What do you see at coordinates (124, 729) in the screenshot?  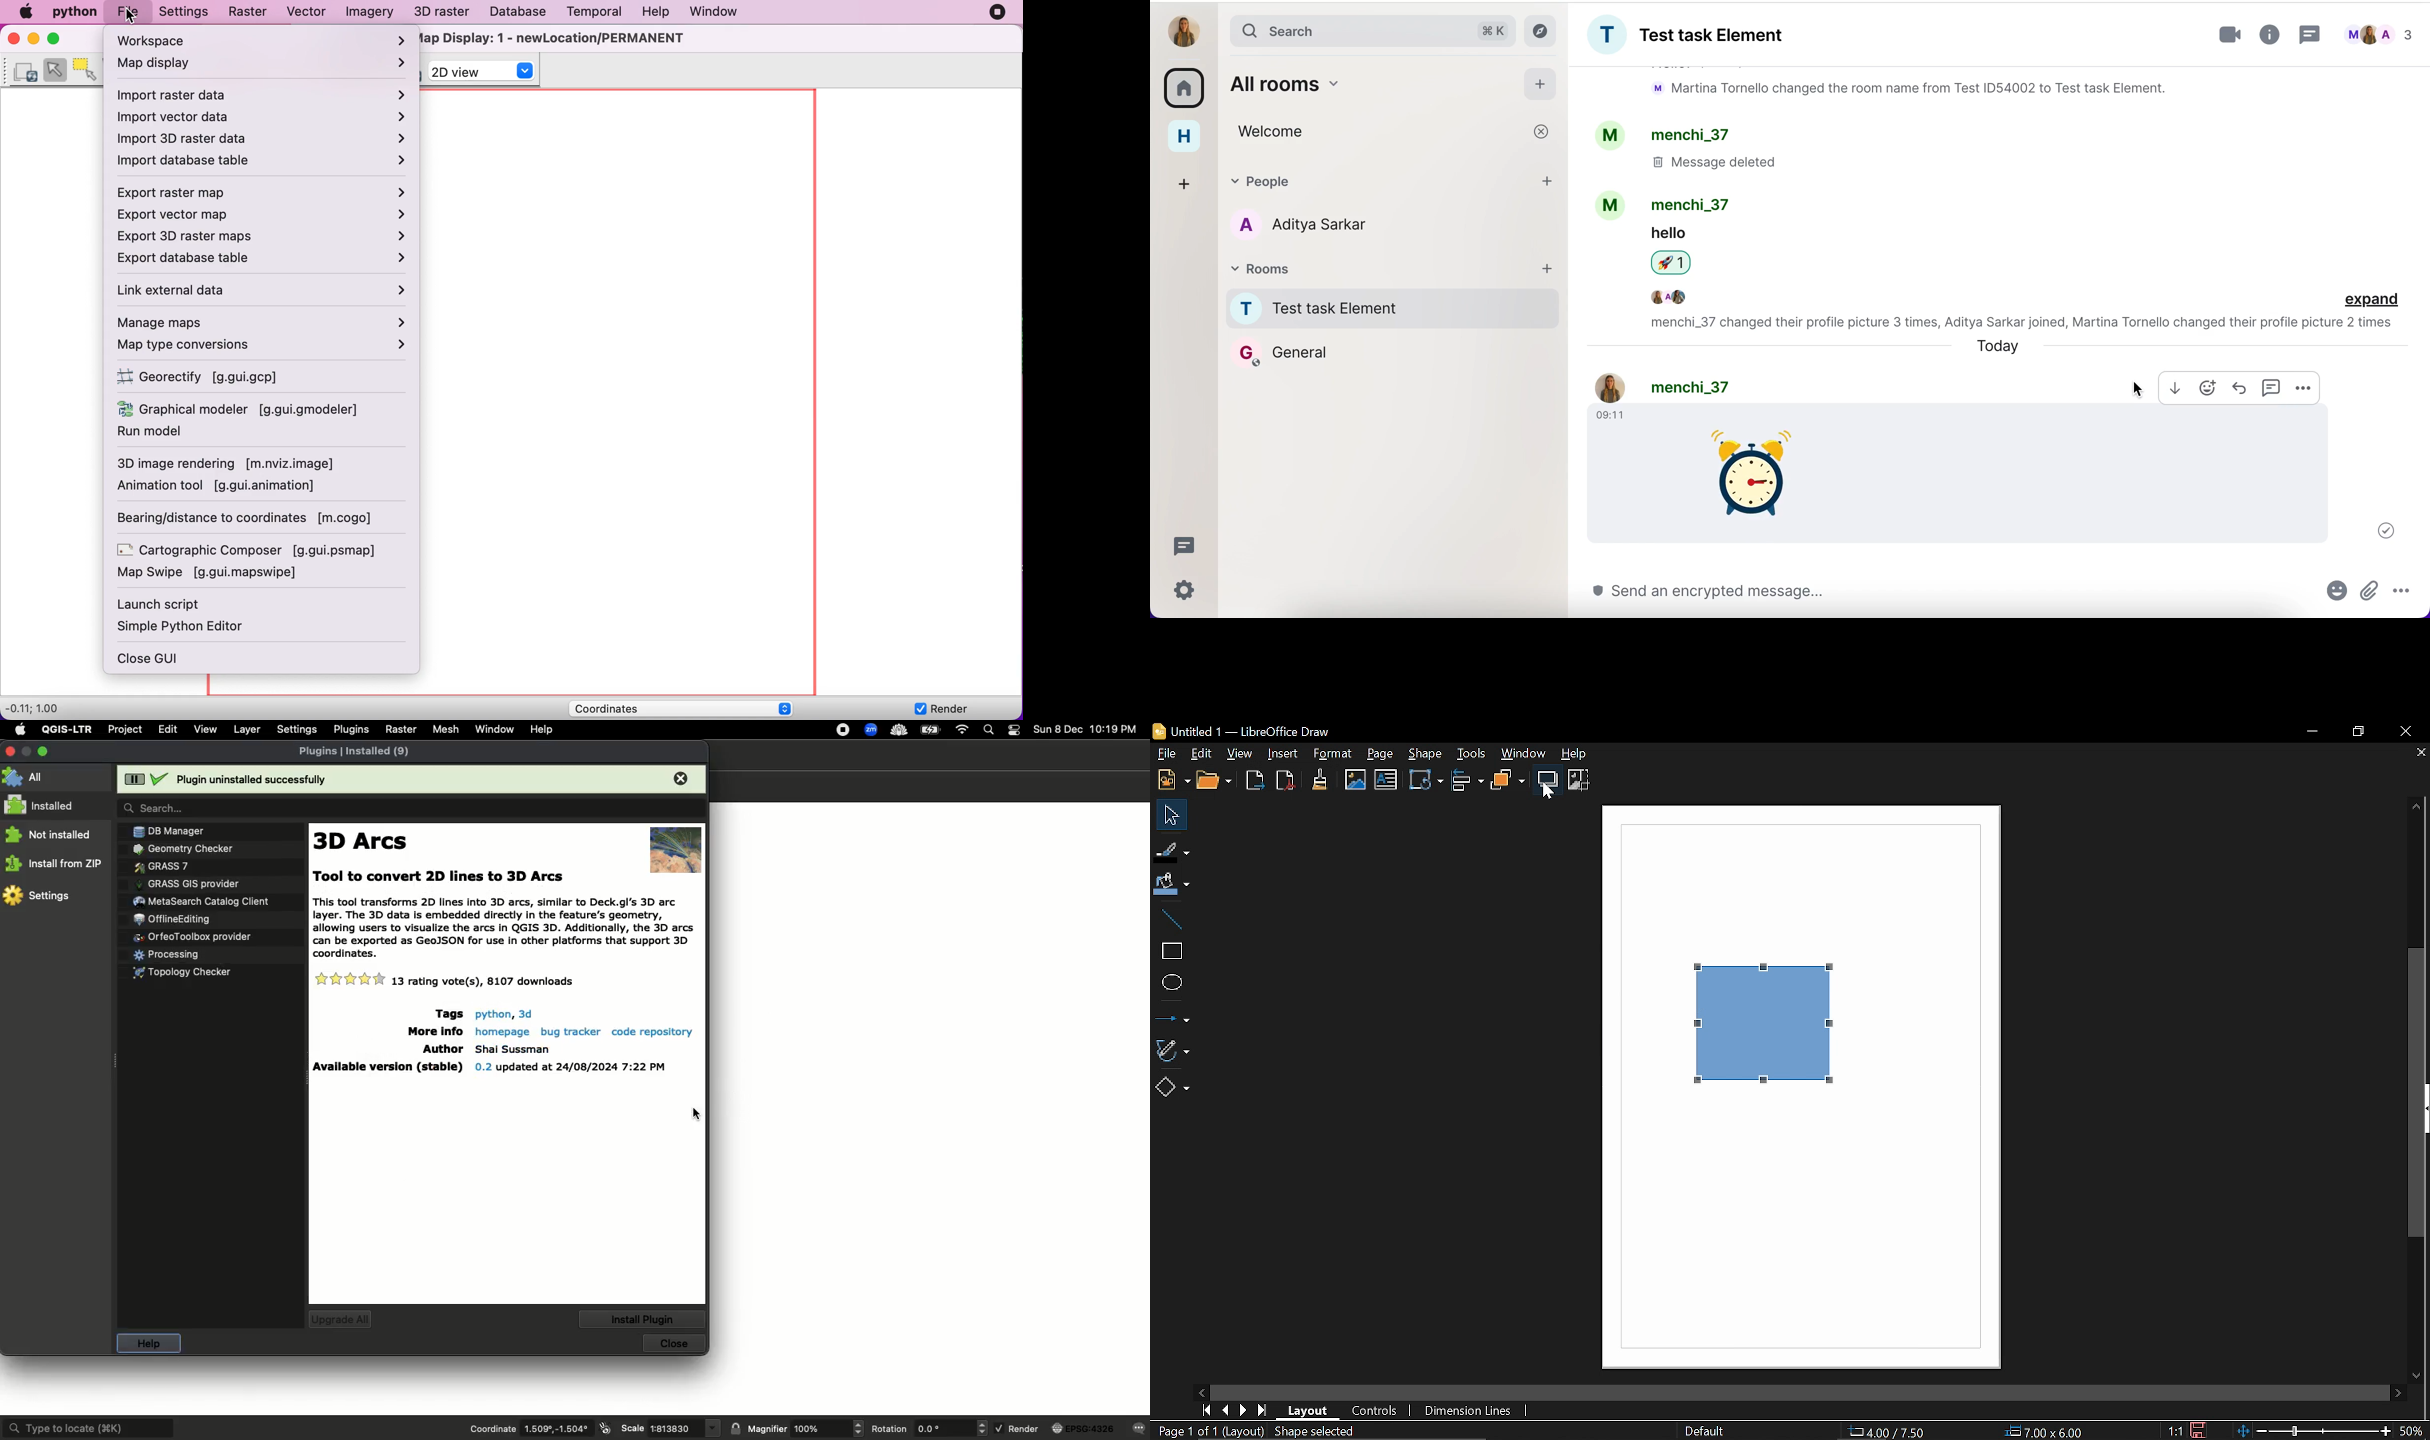 I see `Project` at bounding box center [124, 729].